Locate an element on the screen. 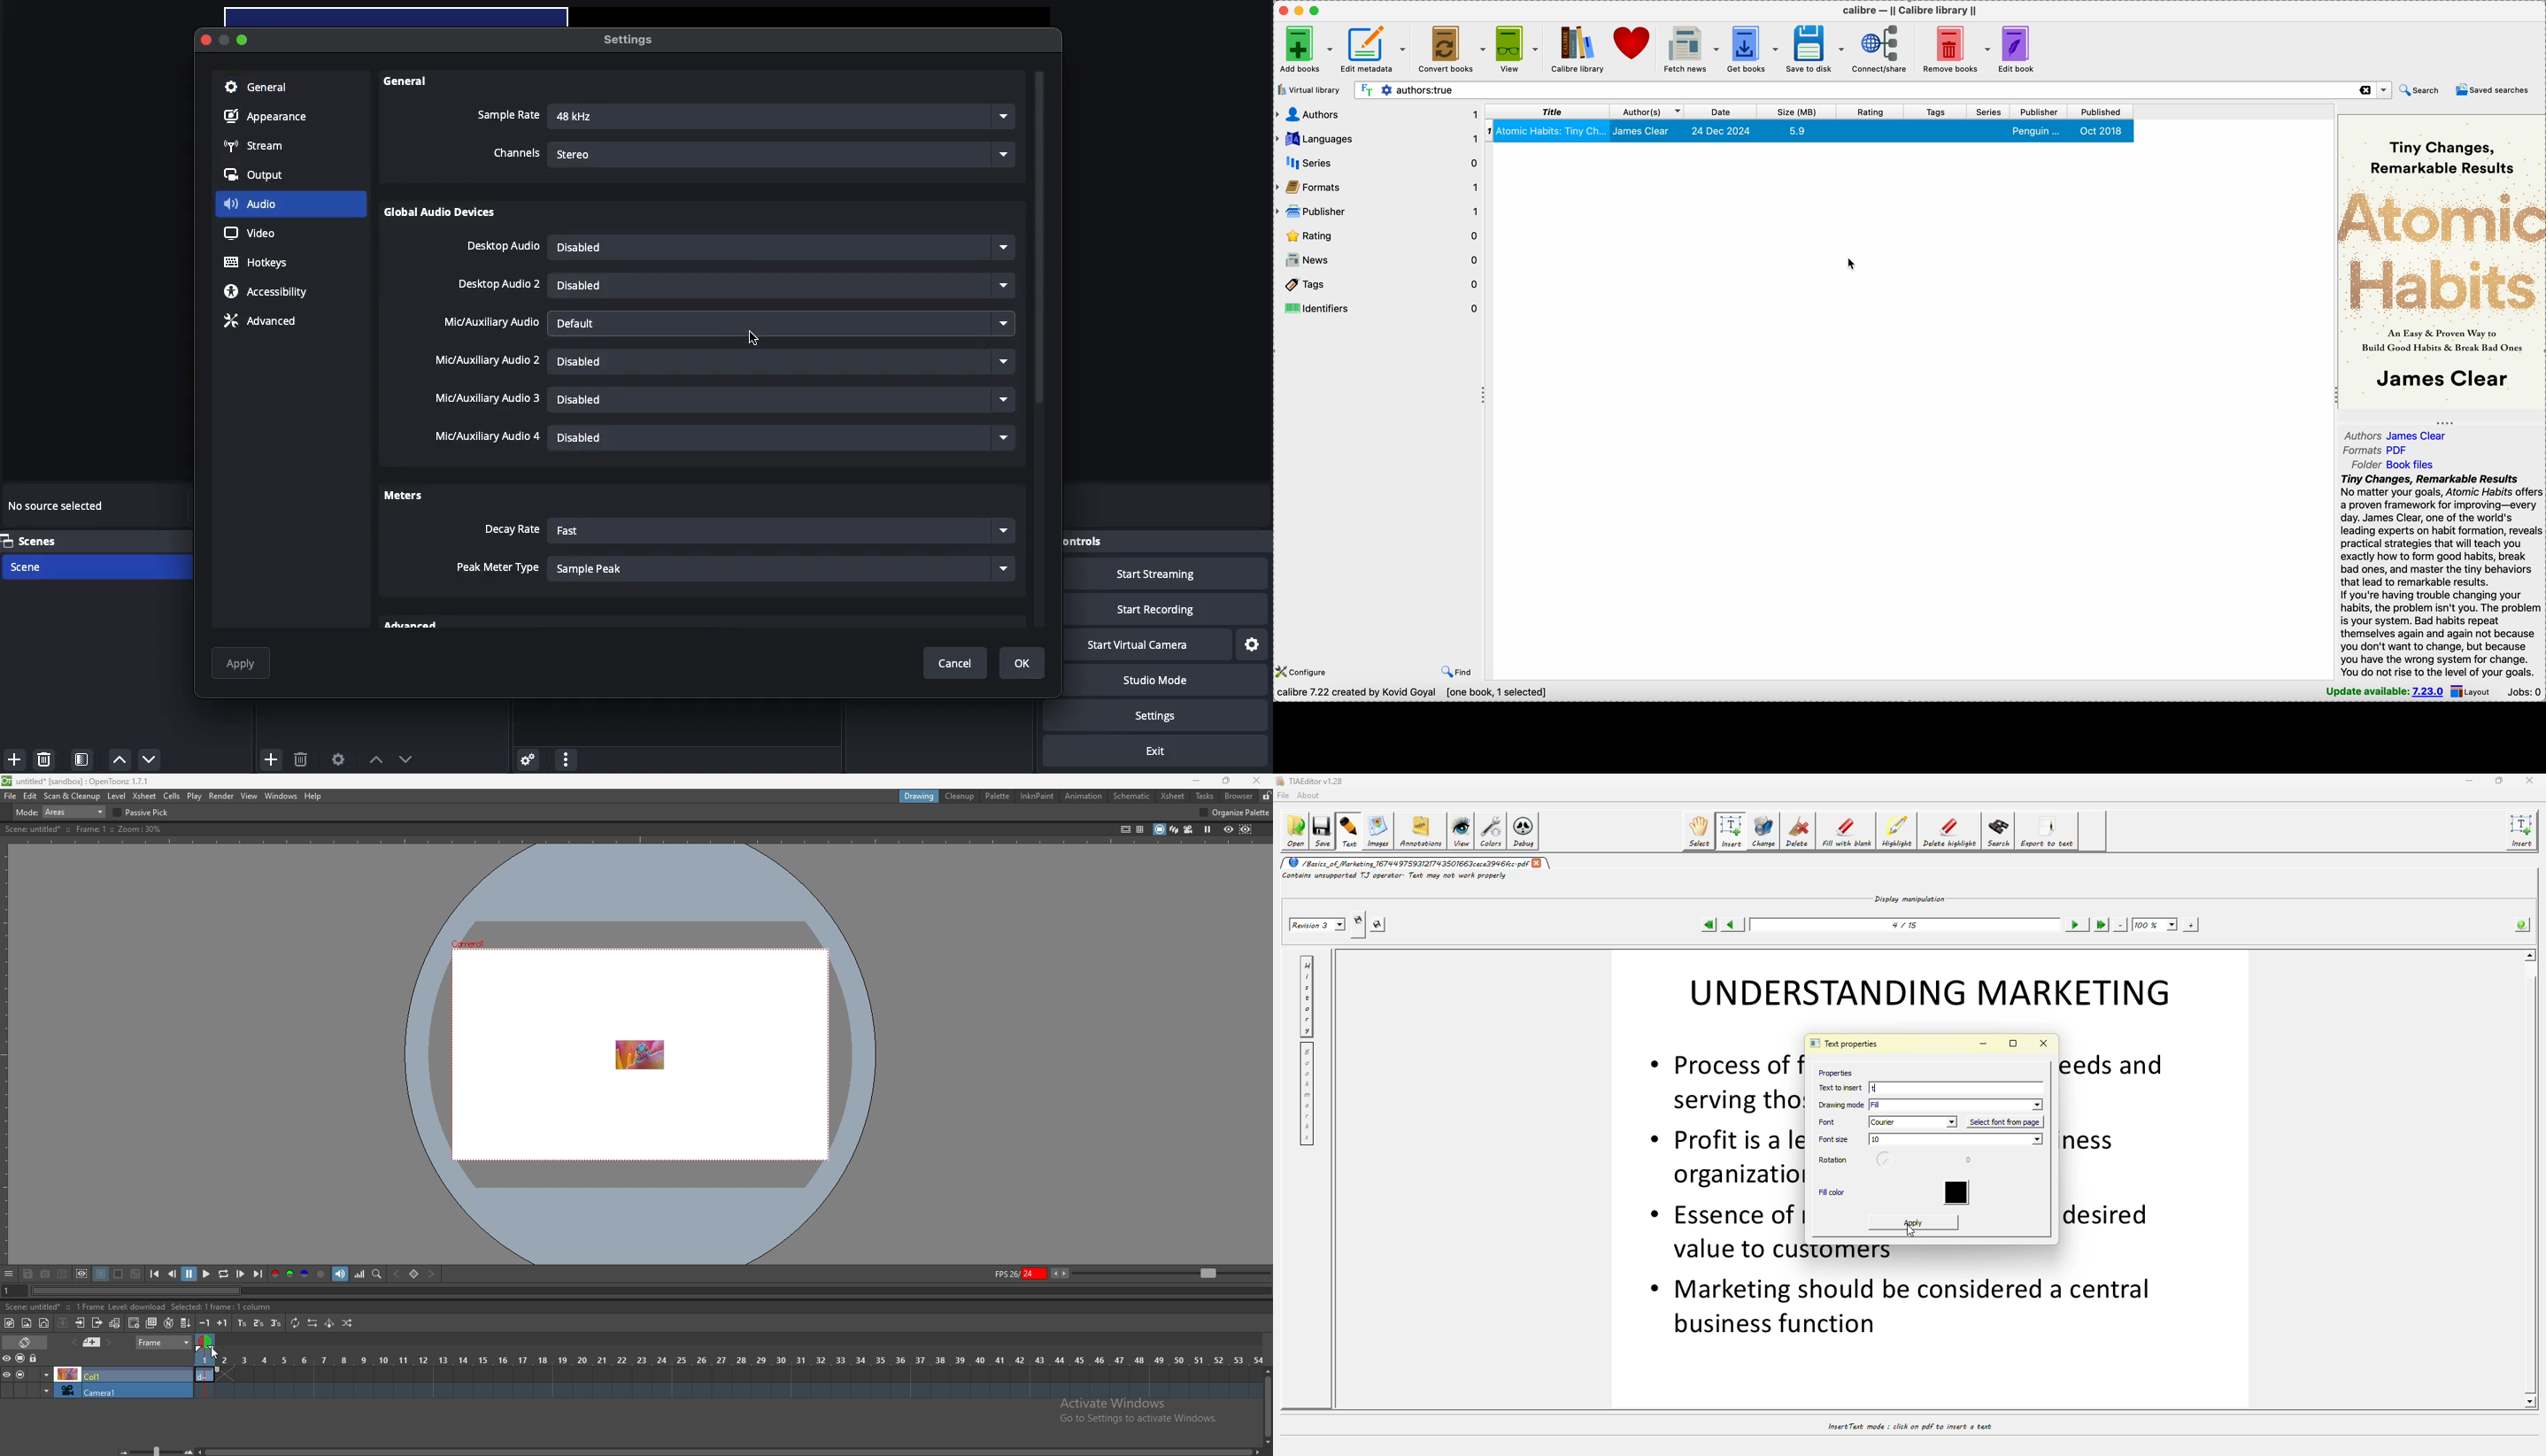  Default is located at coordinates (784, 323).